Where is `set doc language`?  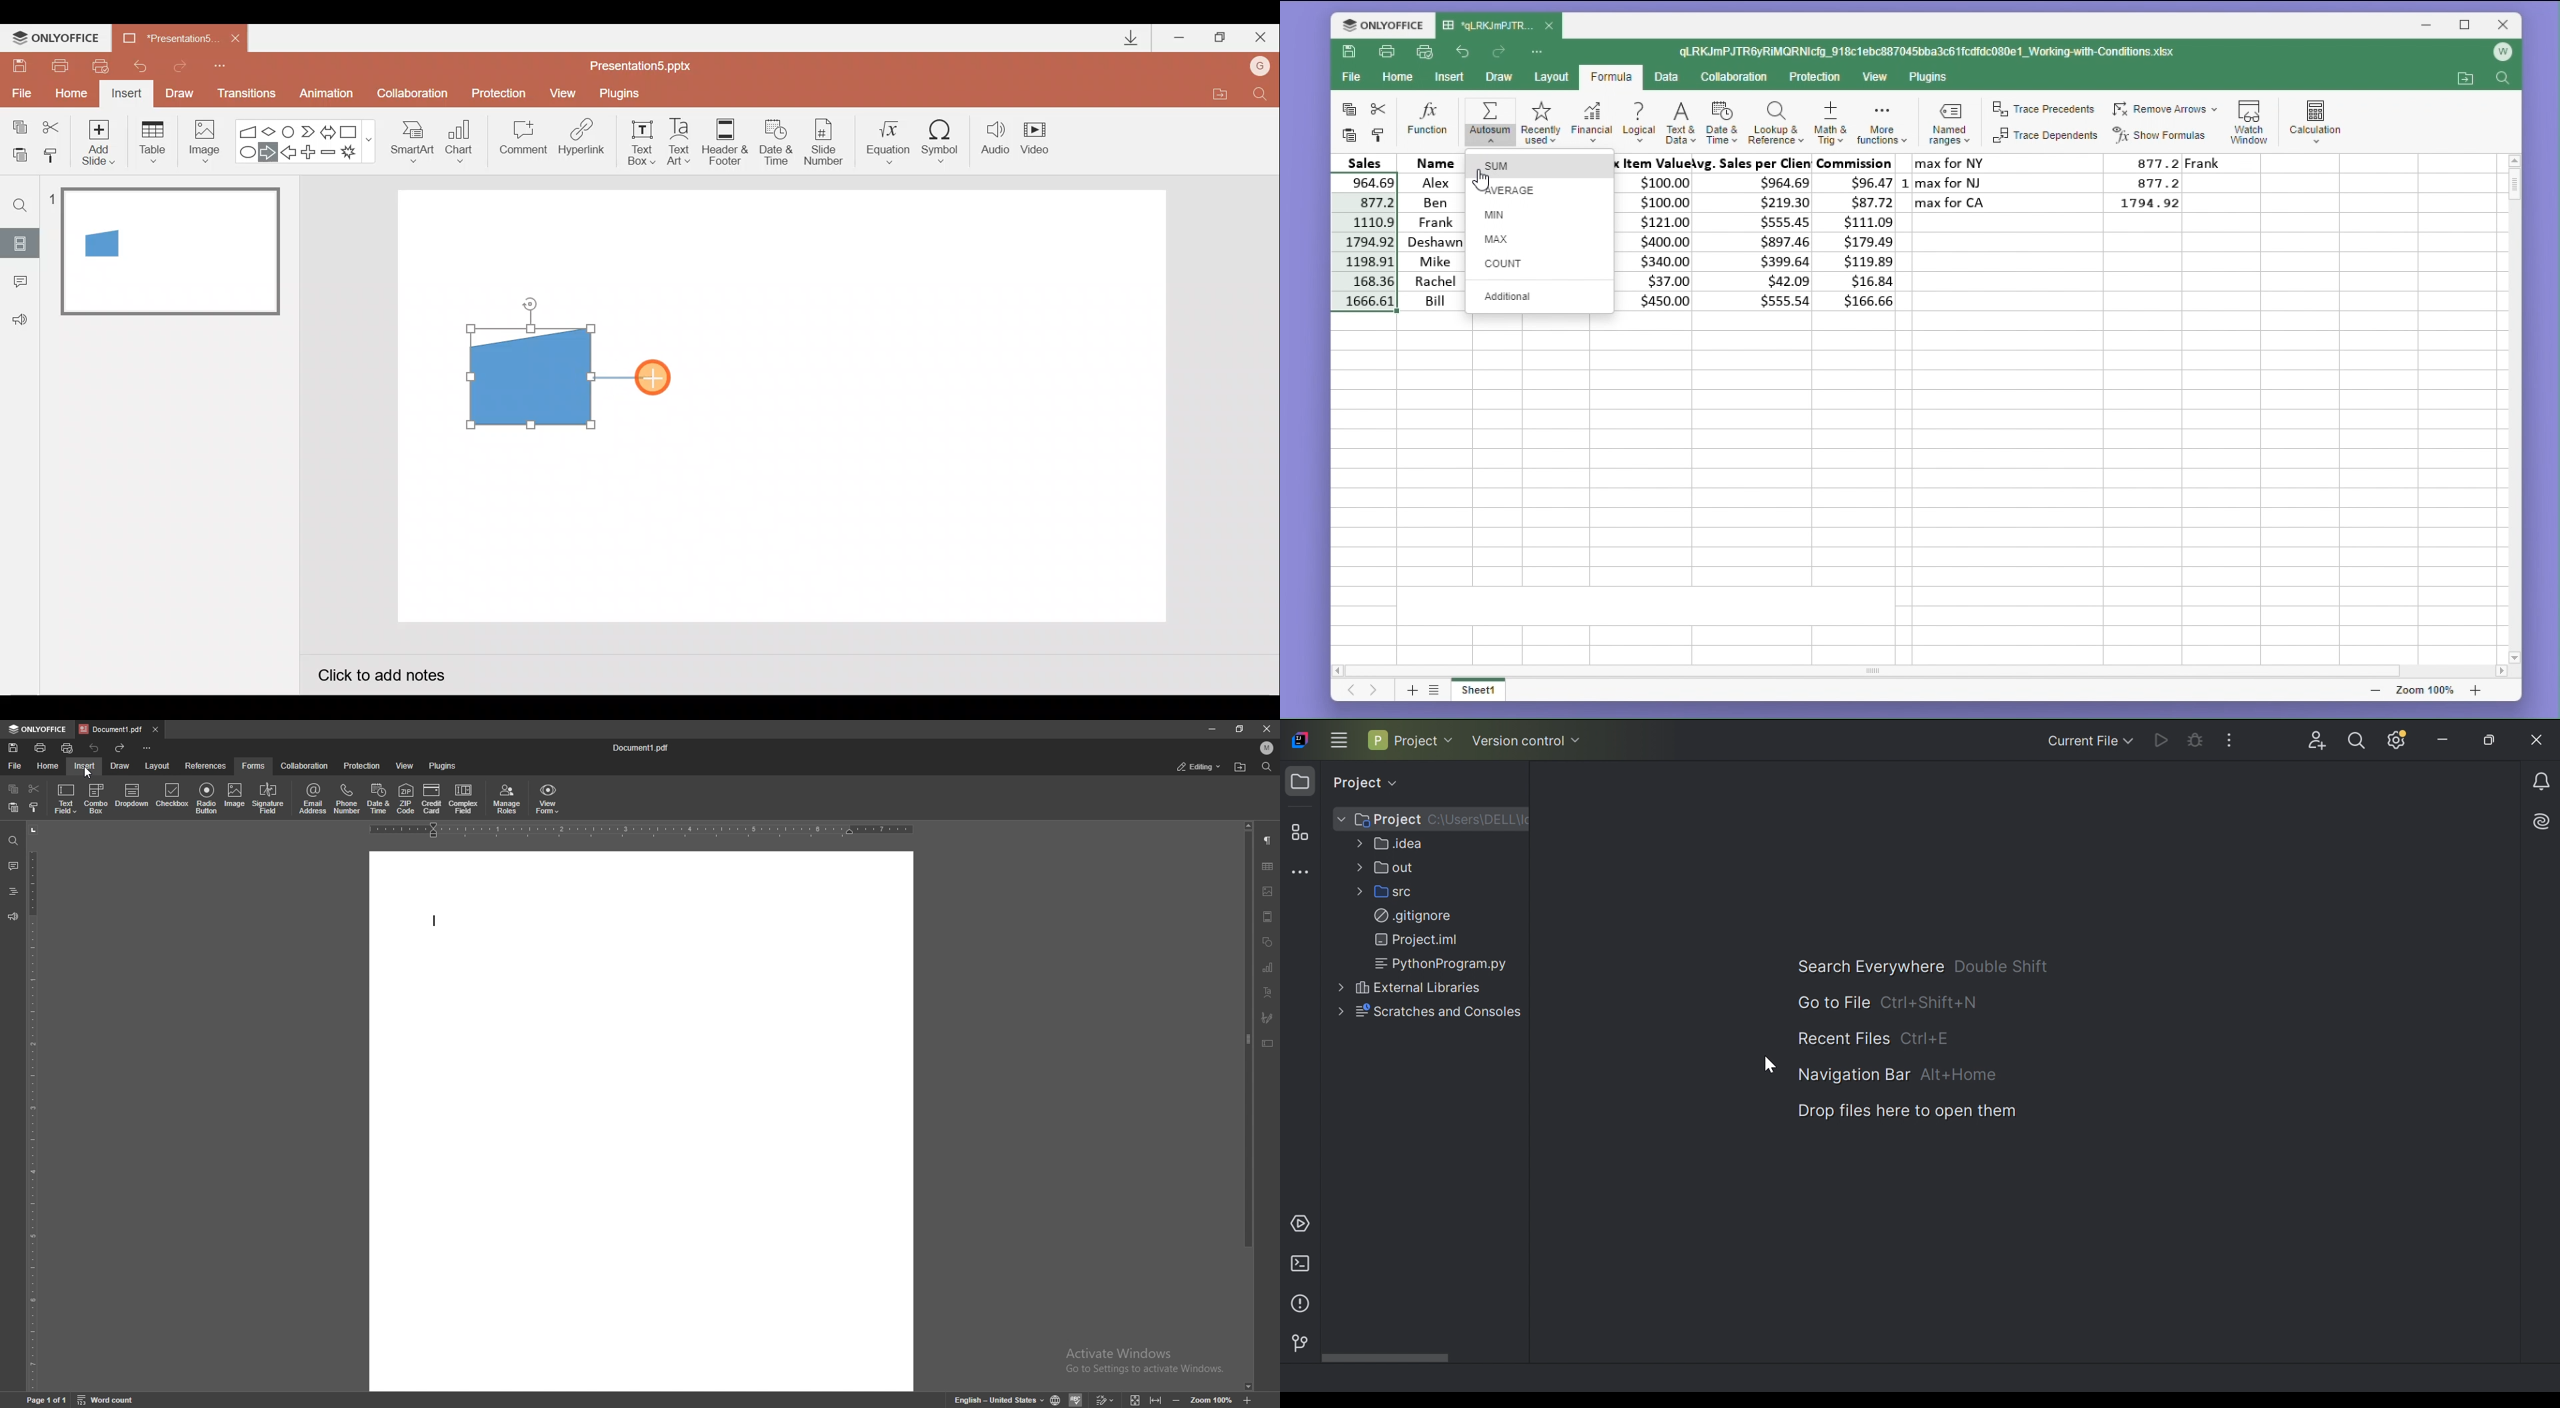 set doc language is located at coordinates (1056, 1399).